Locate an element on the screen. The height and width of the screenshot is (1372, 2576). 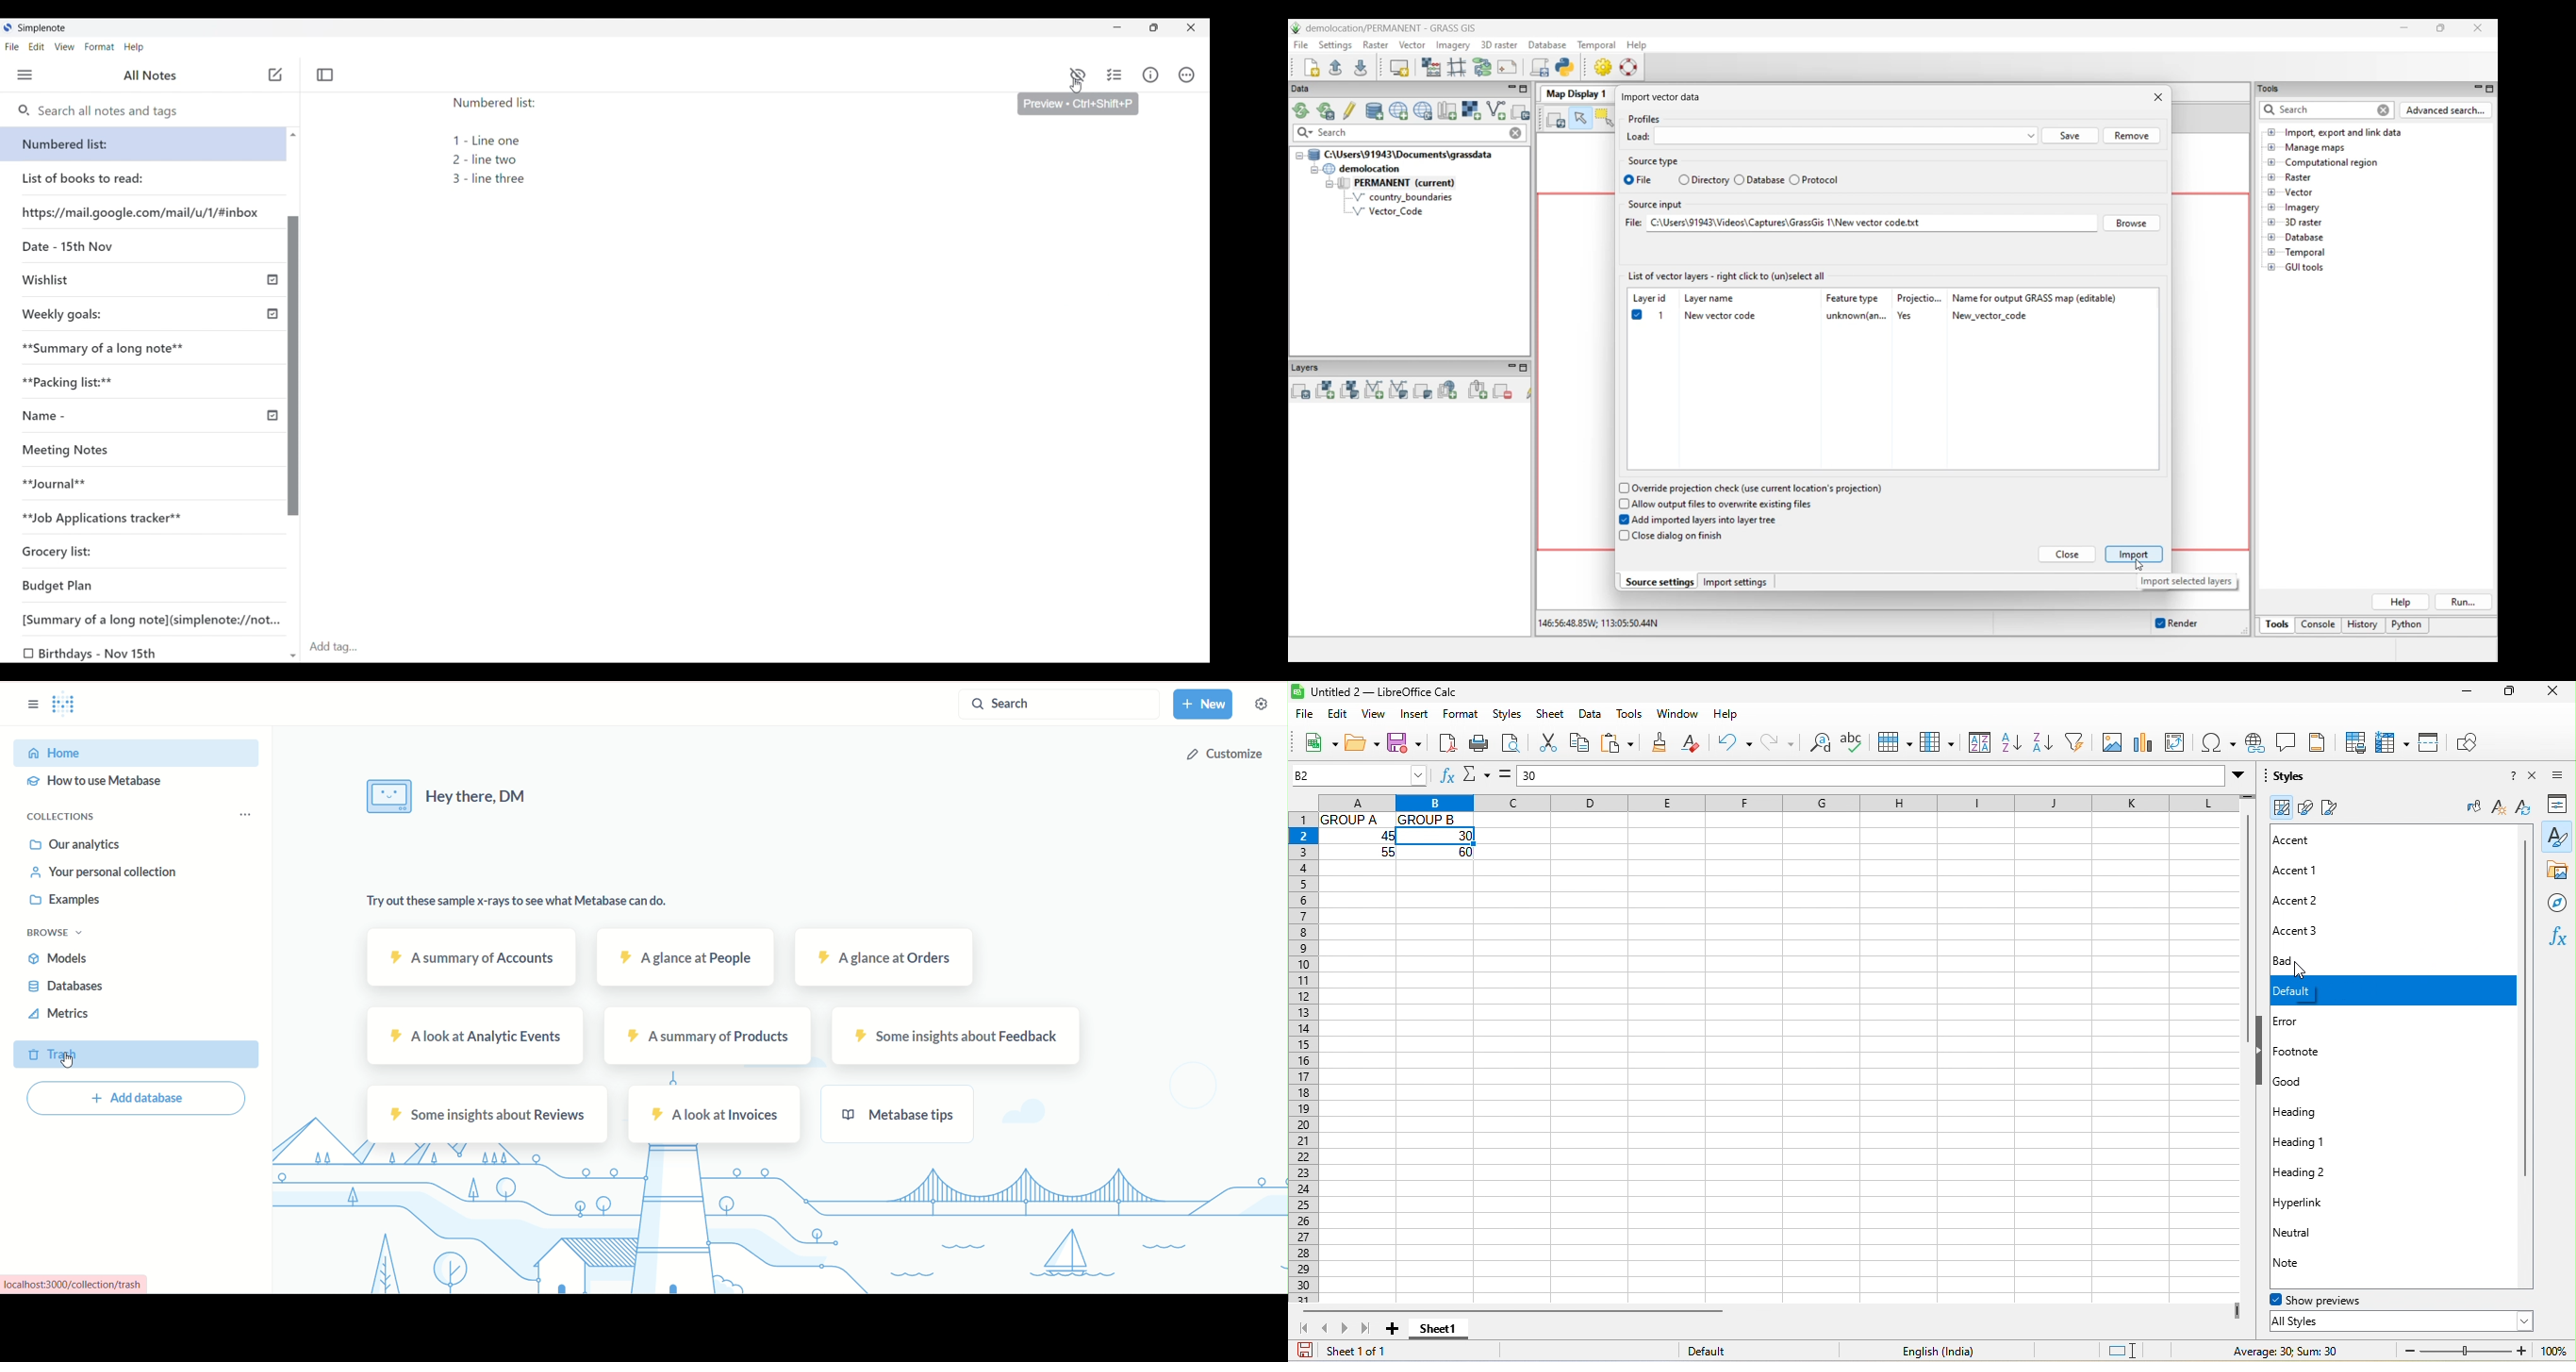
sheet 1 is located at coordinates (1445, 1330).